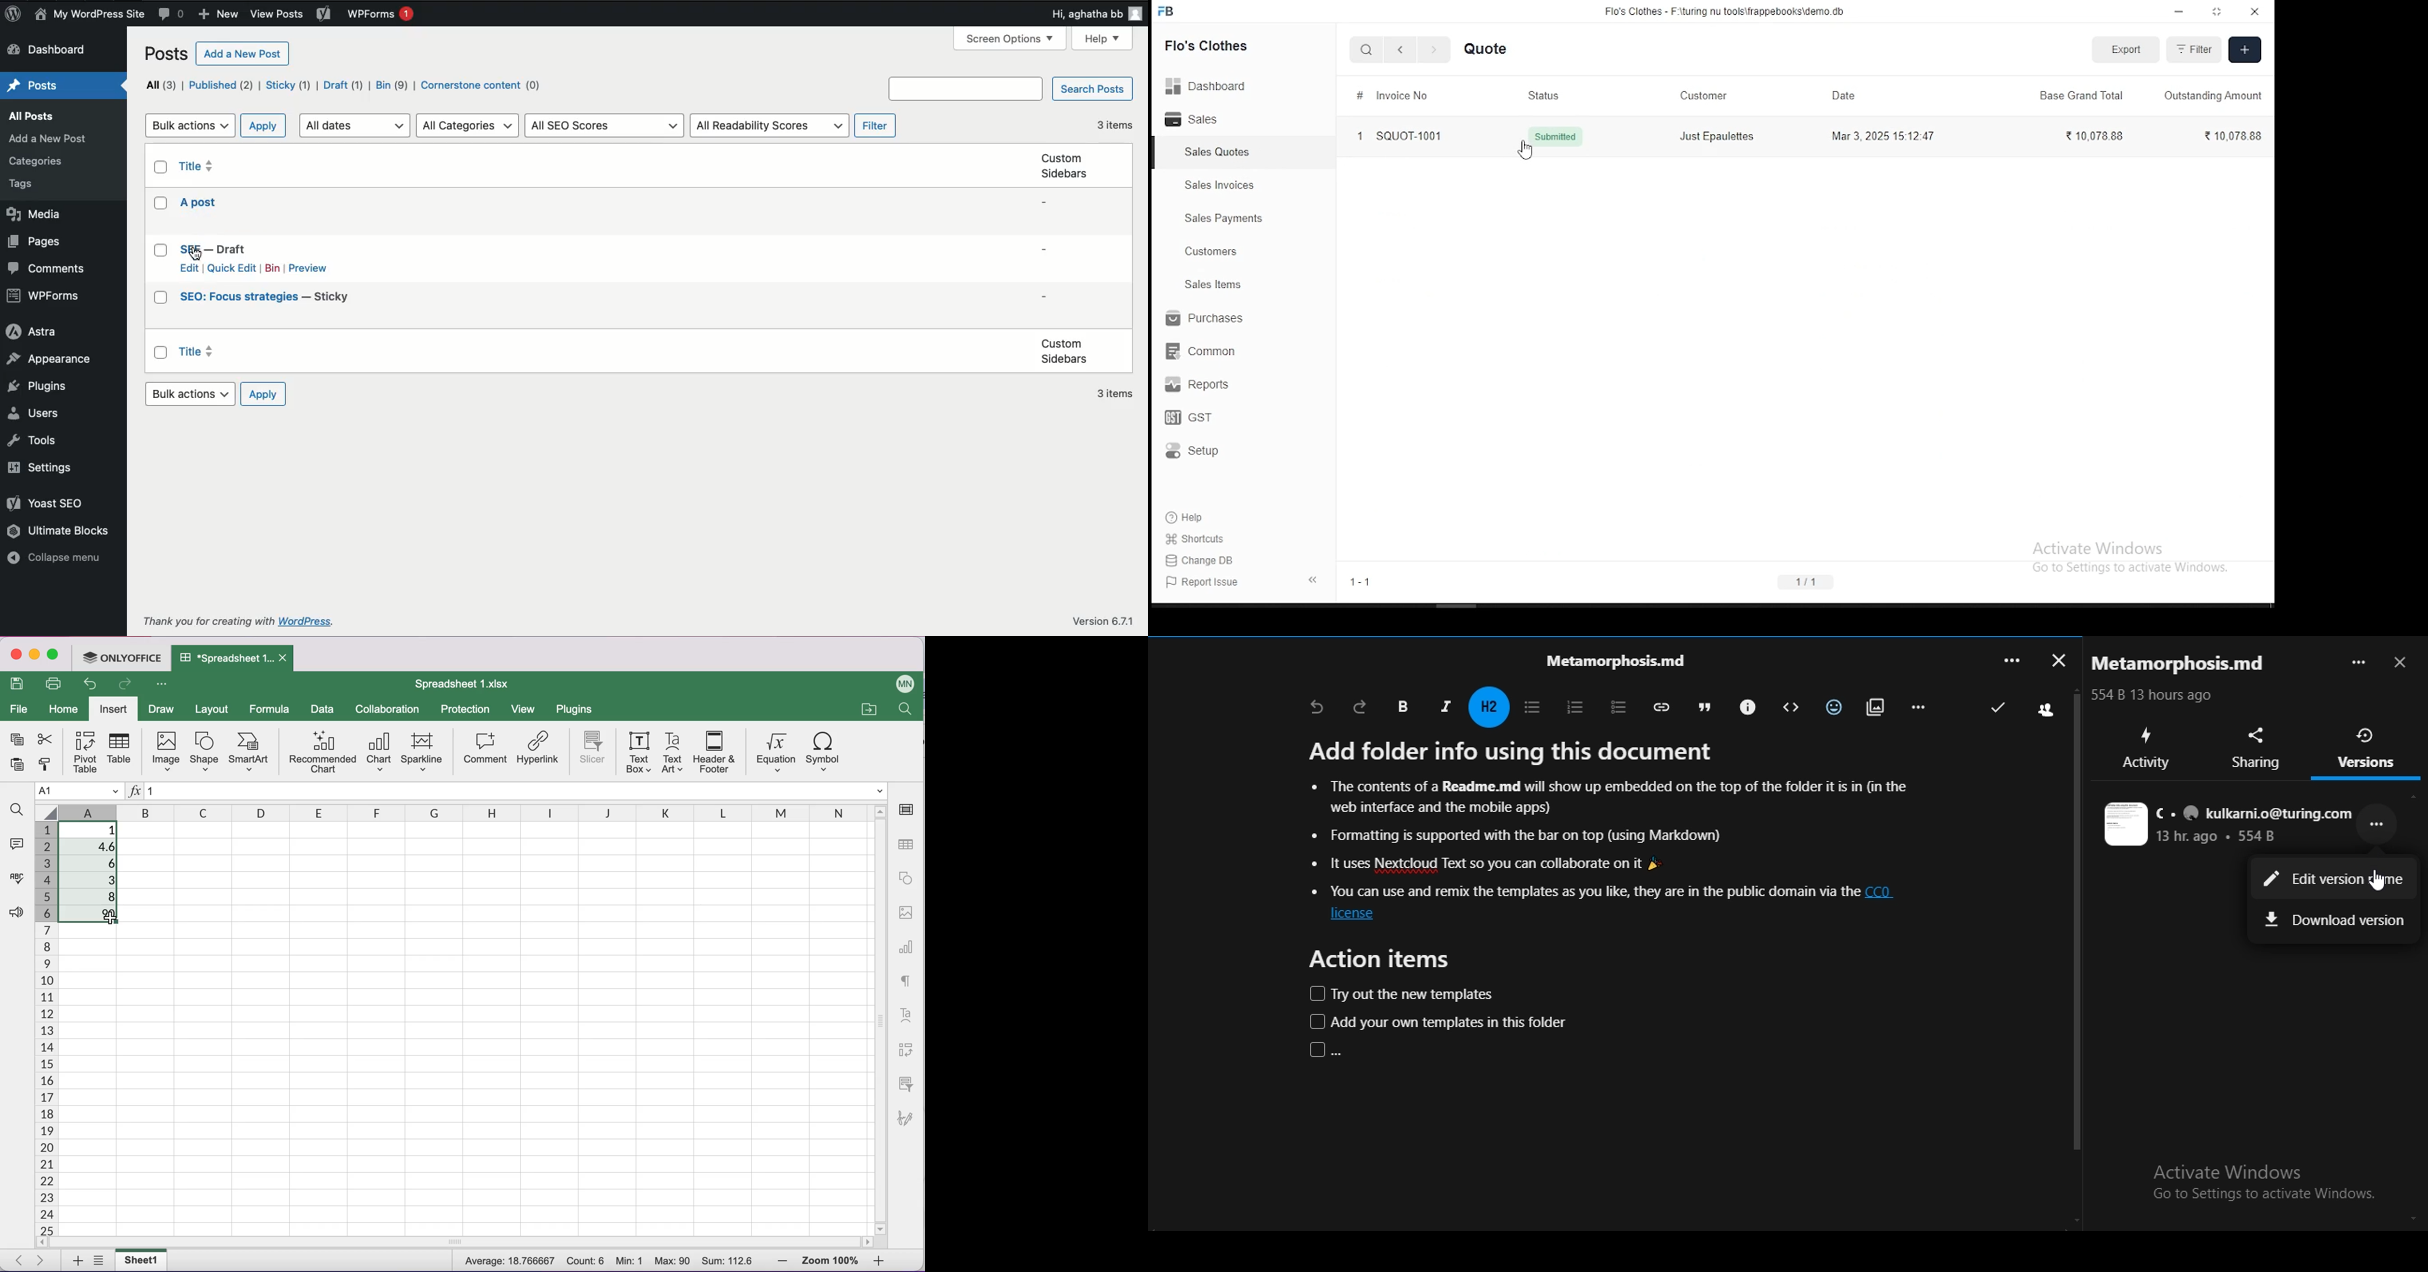 The image size is (2436, 1288). I want to click on activity, so click(2146, 748).